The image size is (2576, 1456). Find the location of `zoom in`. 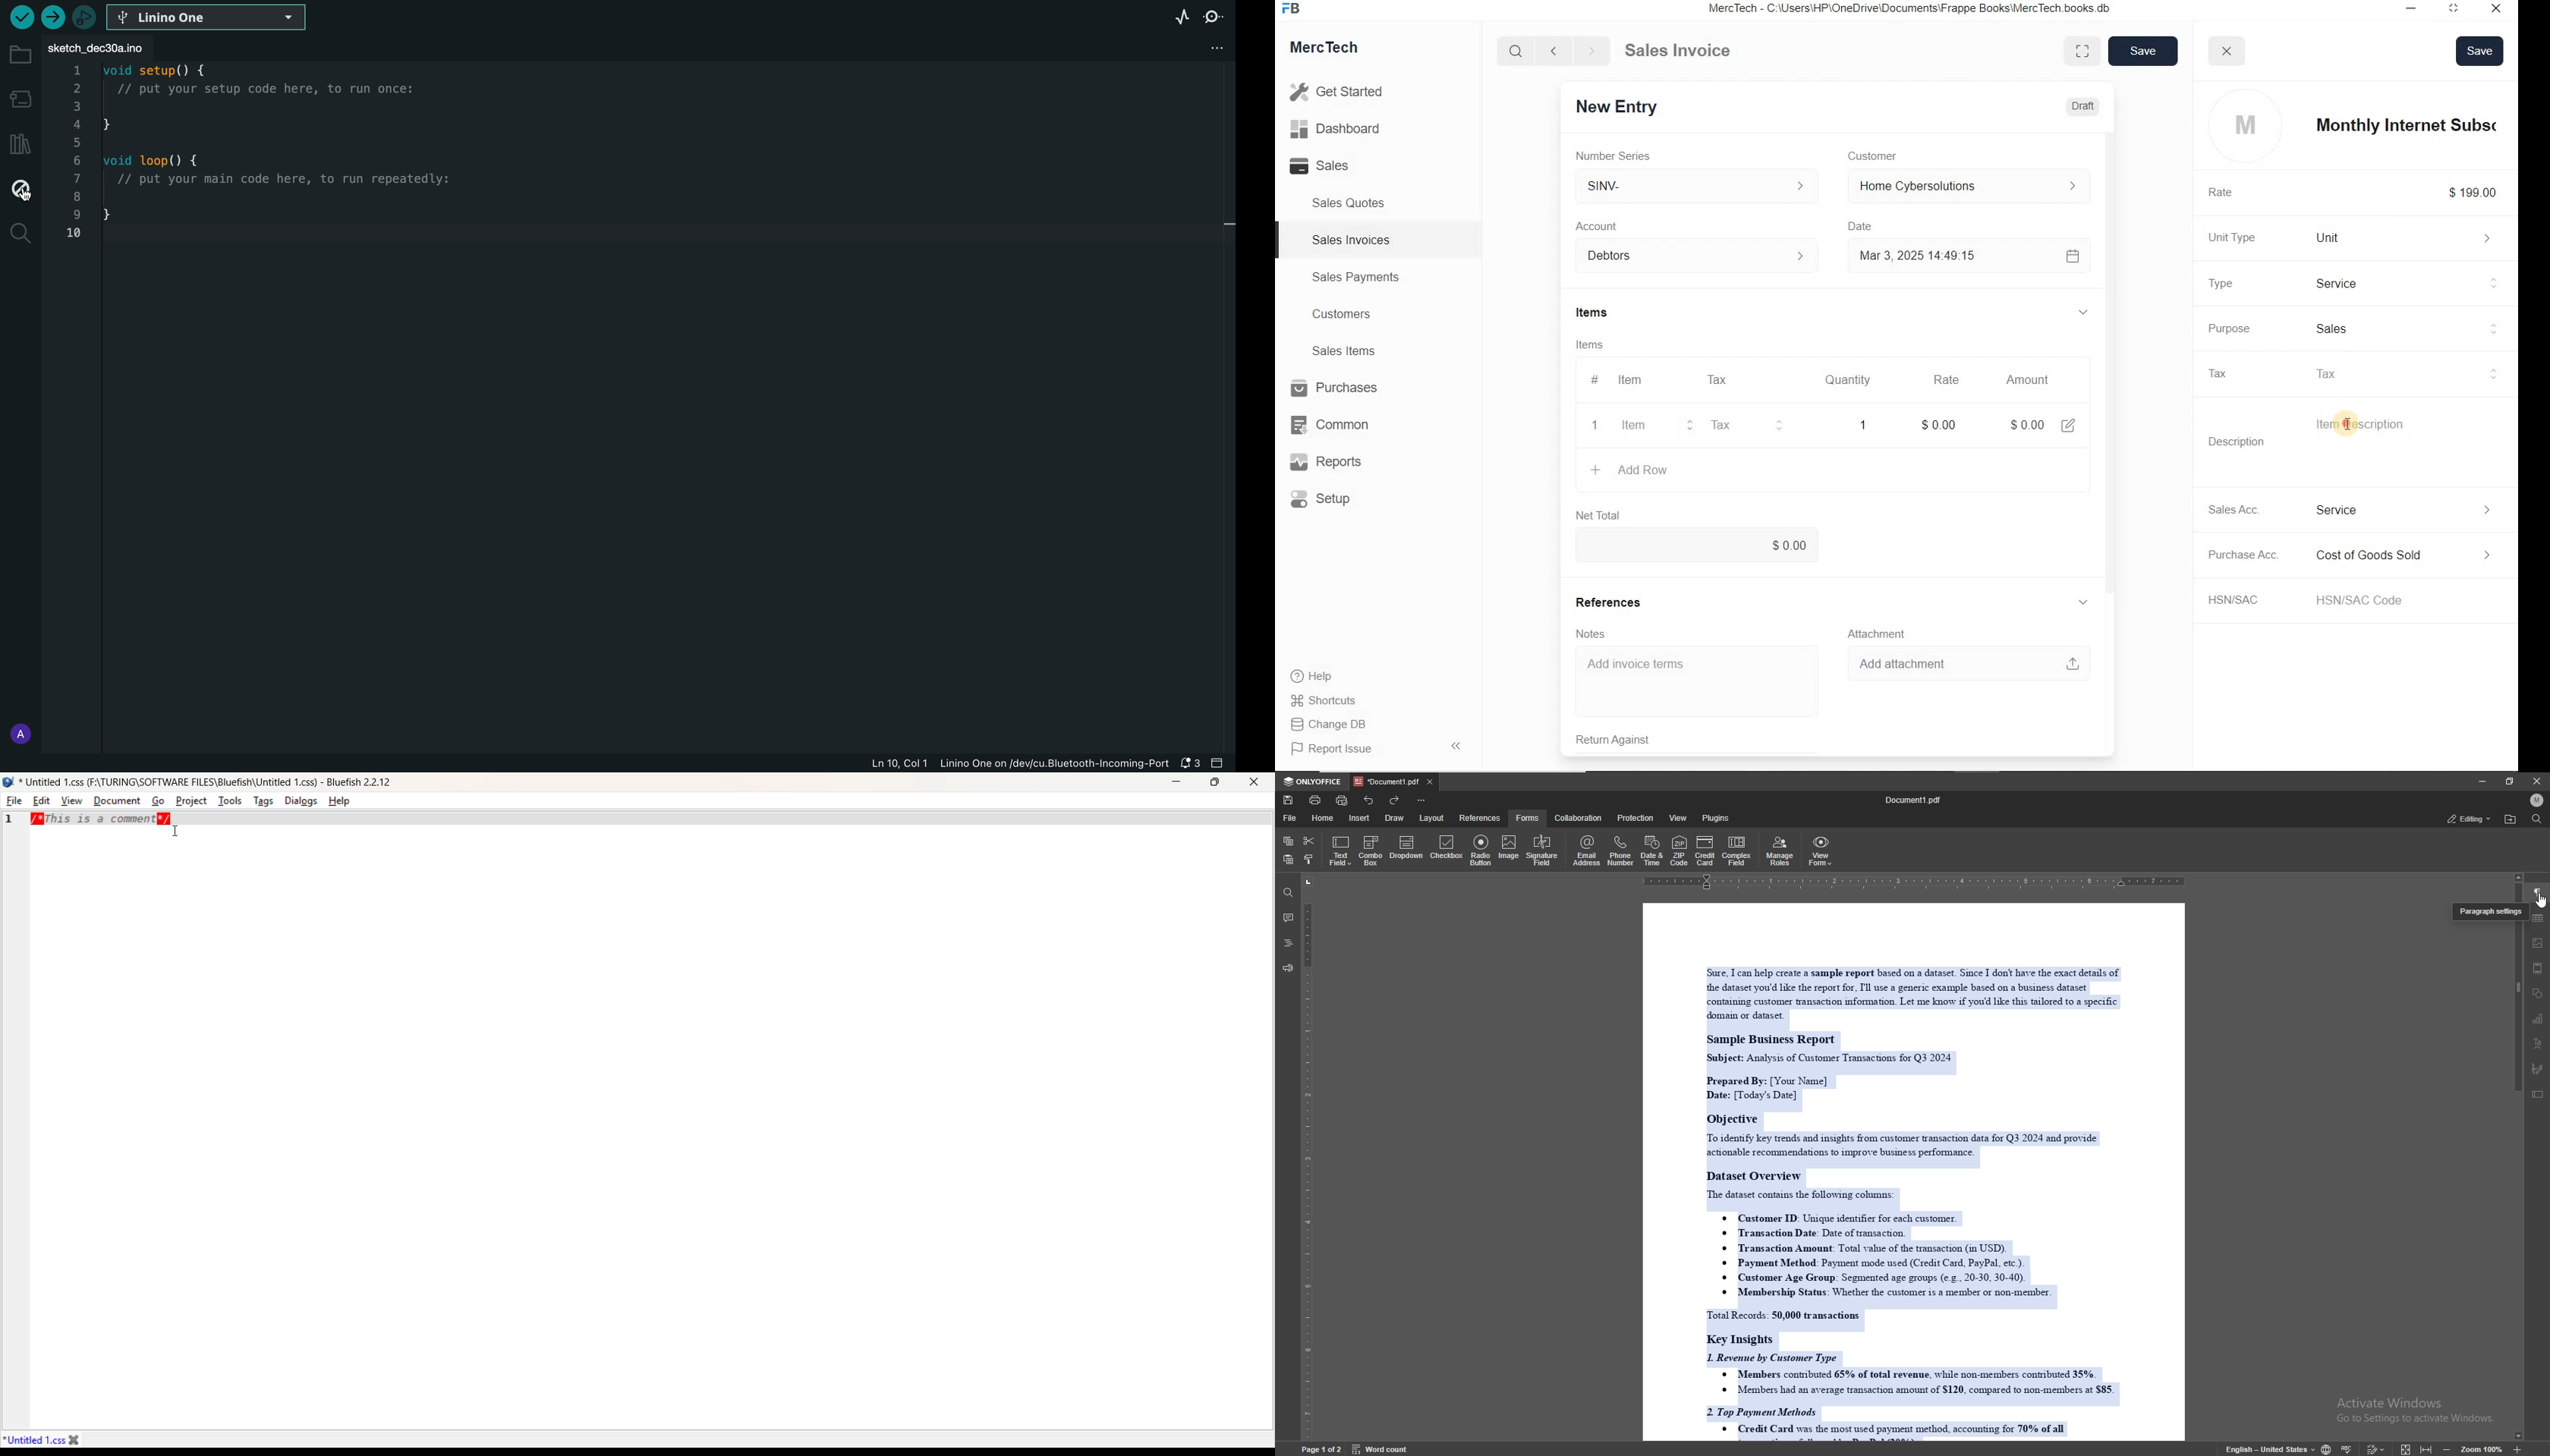

zoom in is located at coordinates (2516, 1450).